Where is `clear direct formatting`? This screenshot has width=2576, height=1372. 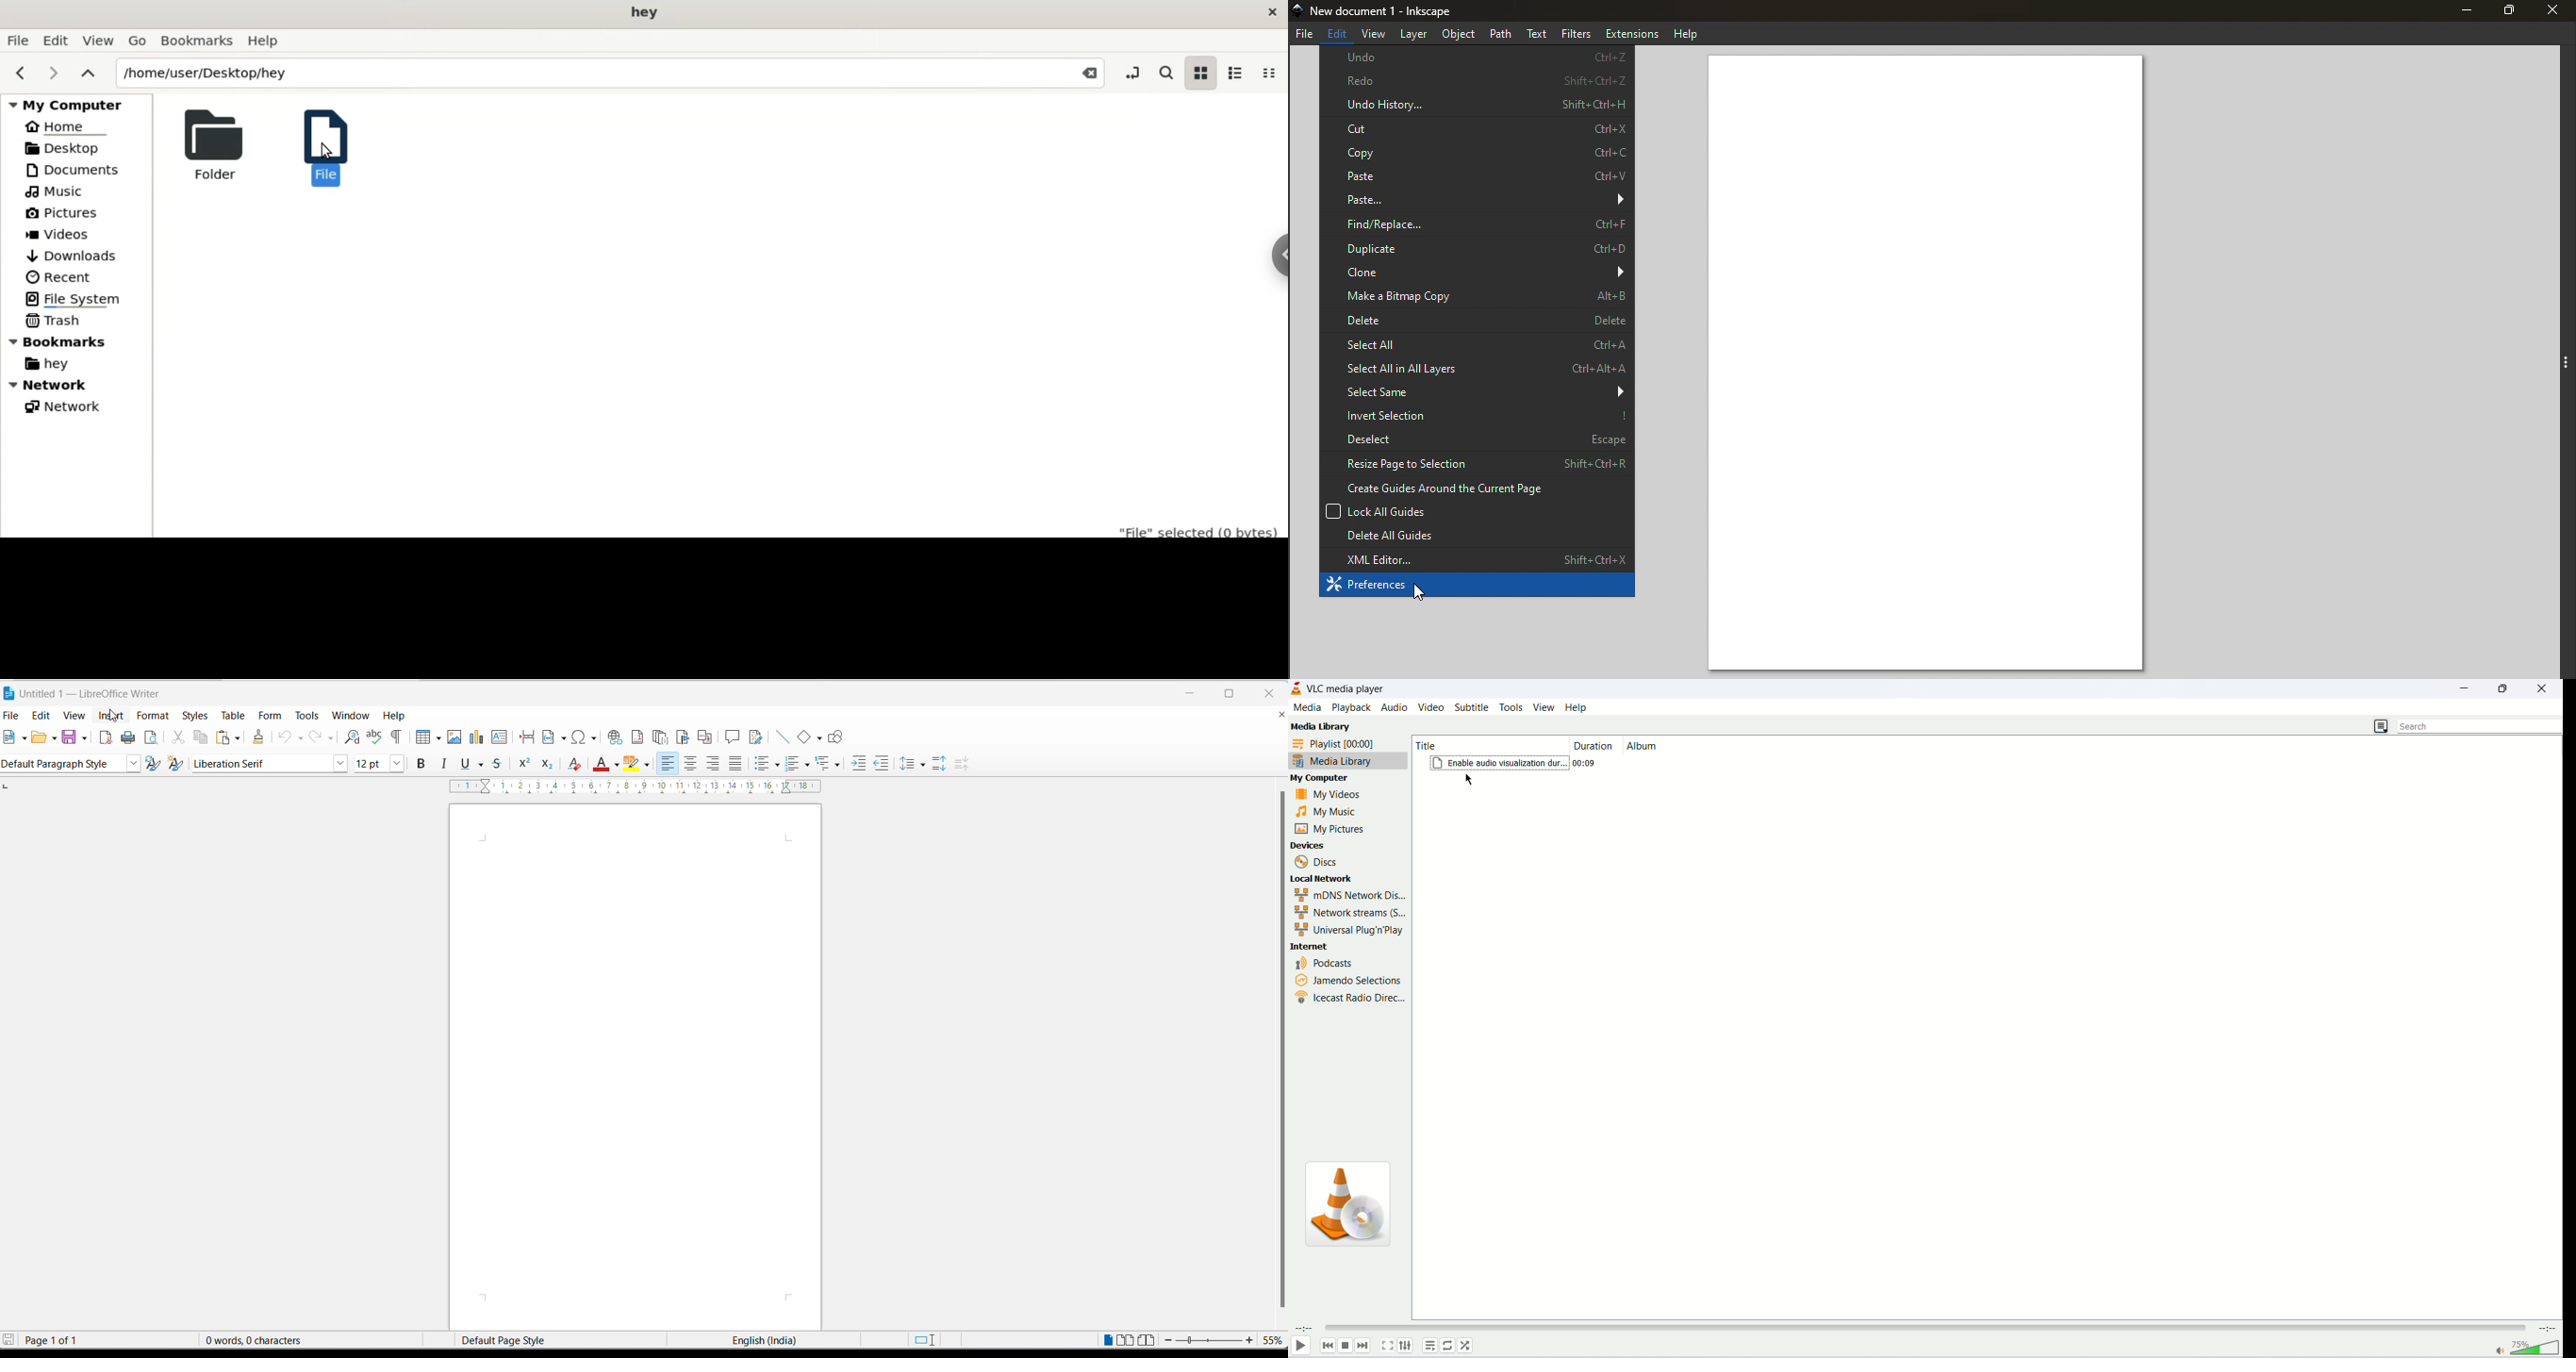 clear direct formatting is located at coordinates (575, 763).